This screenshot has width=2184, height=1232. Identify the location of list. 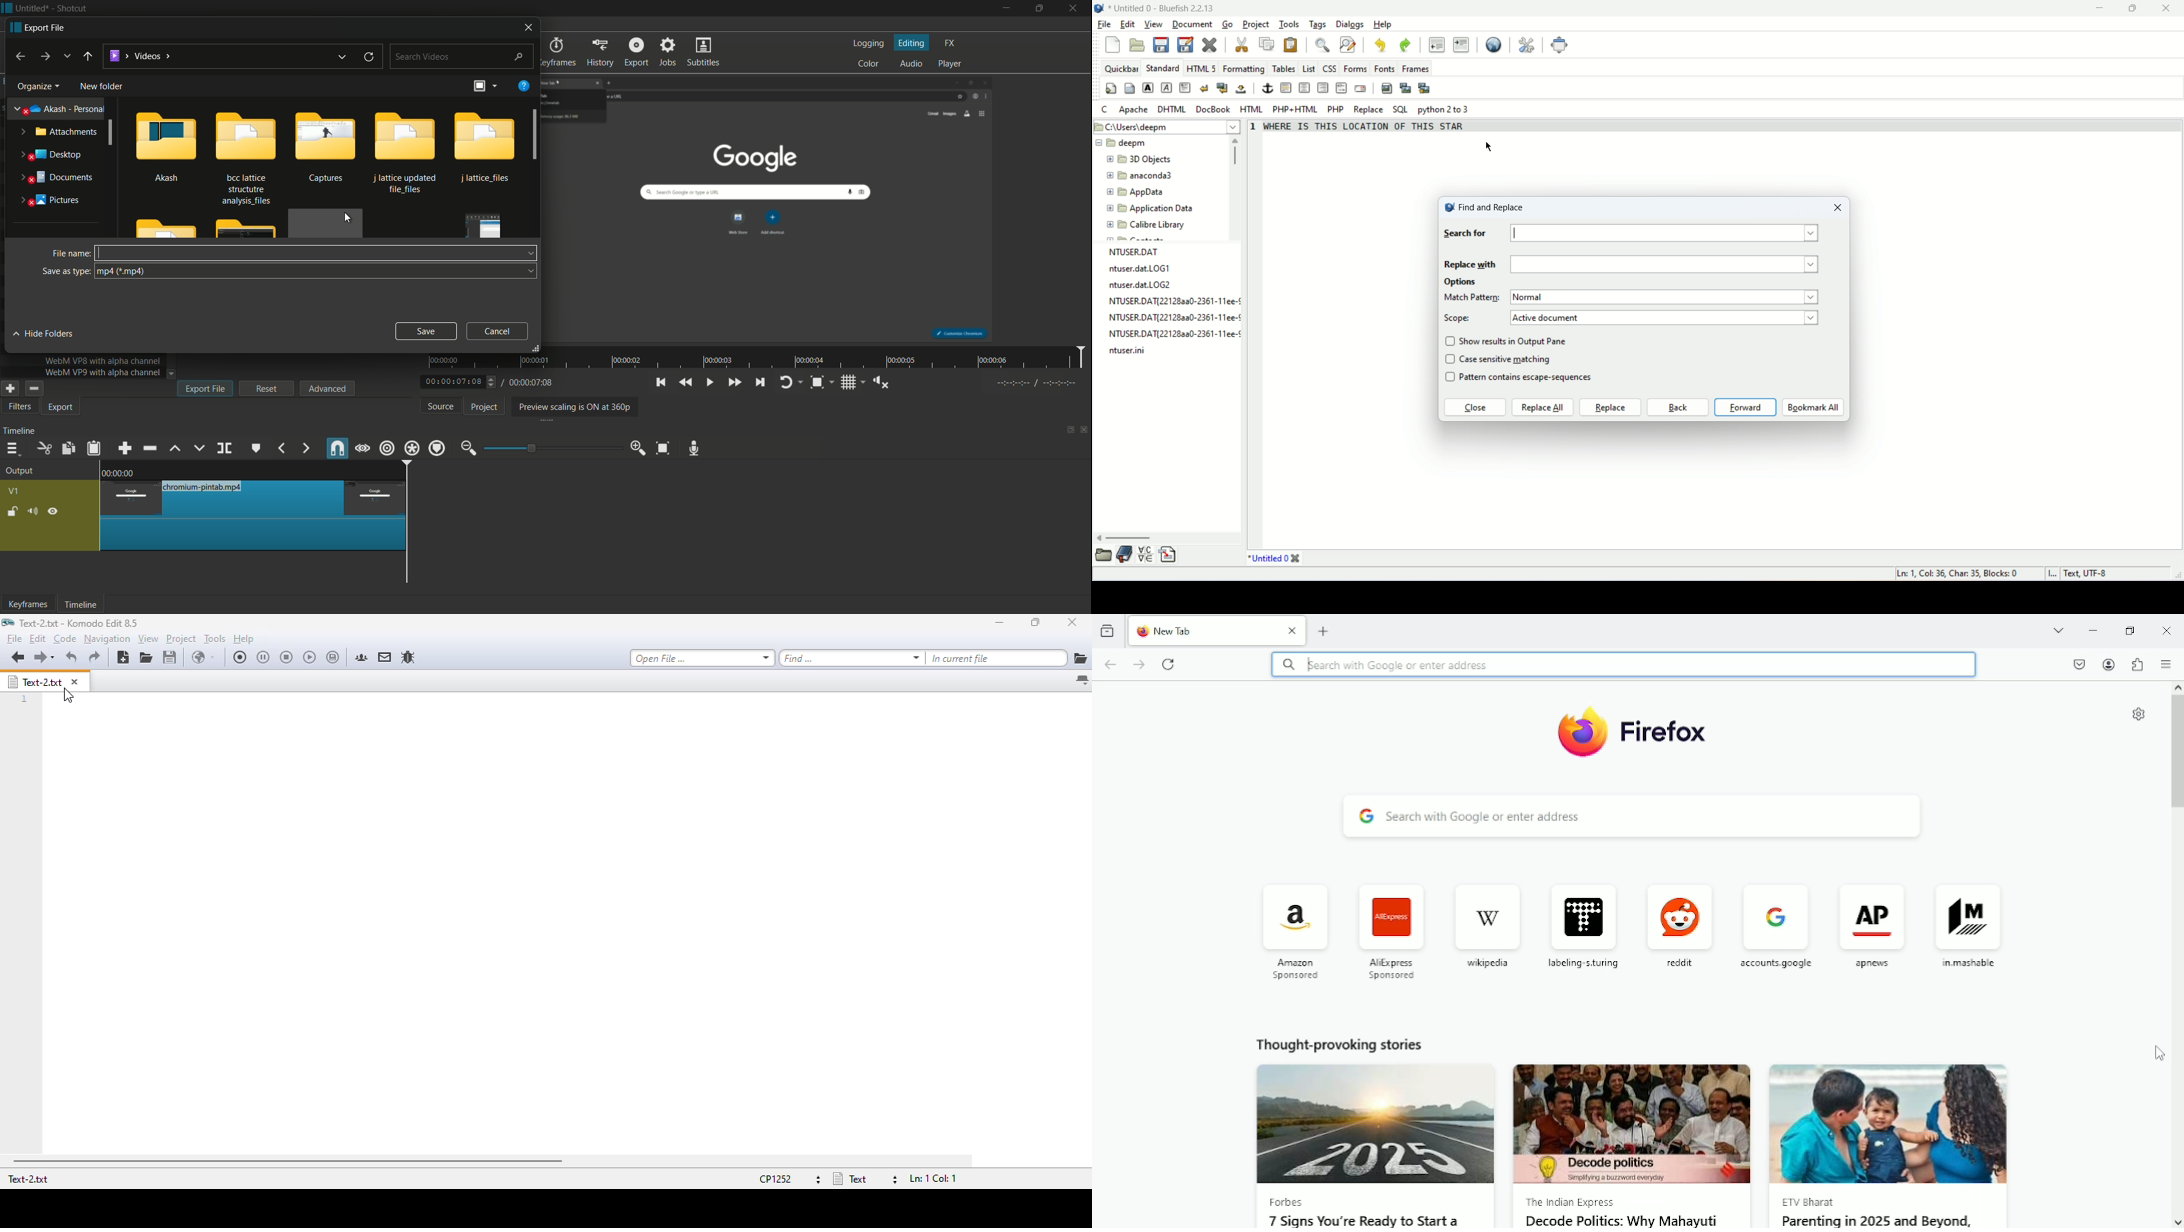
(1309, 68).